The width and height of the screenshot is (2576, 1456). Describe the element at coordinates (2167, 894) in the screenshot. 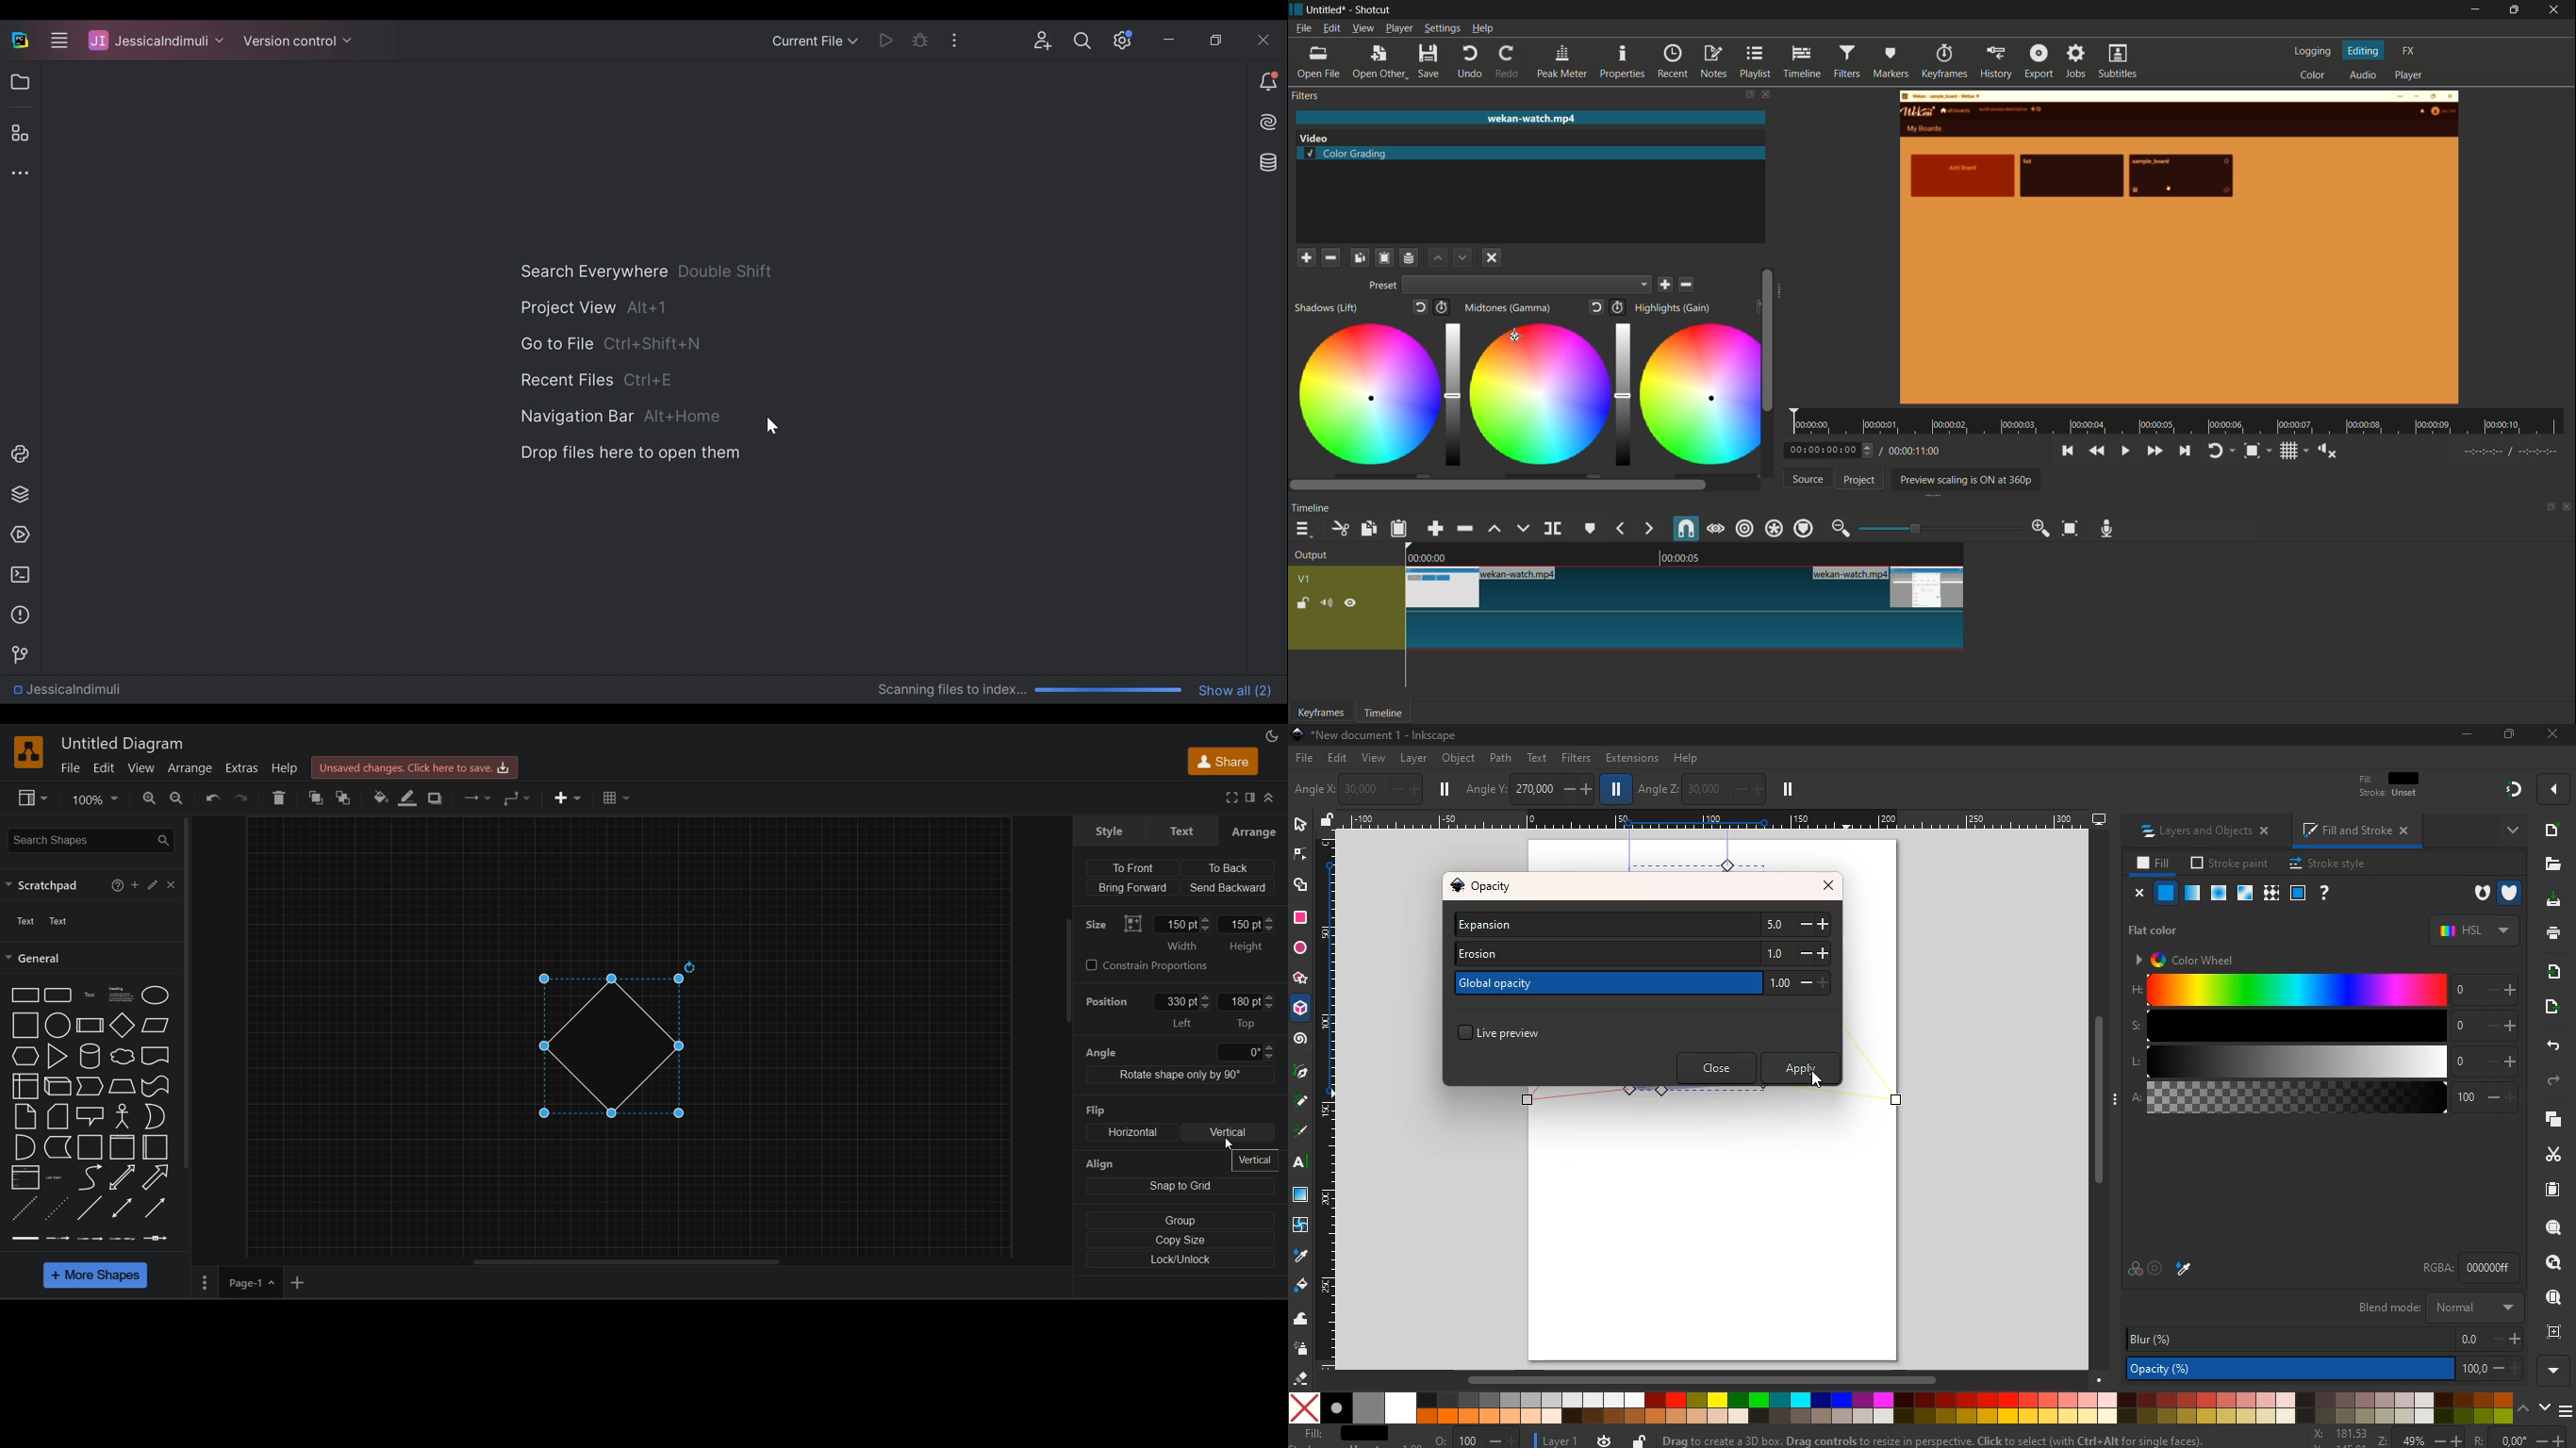

I see `normal` at that location.